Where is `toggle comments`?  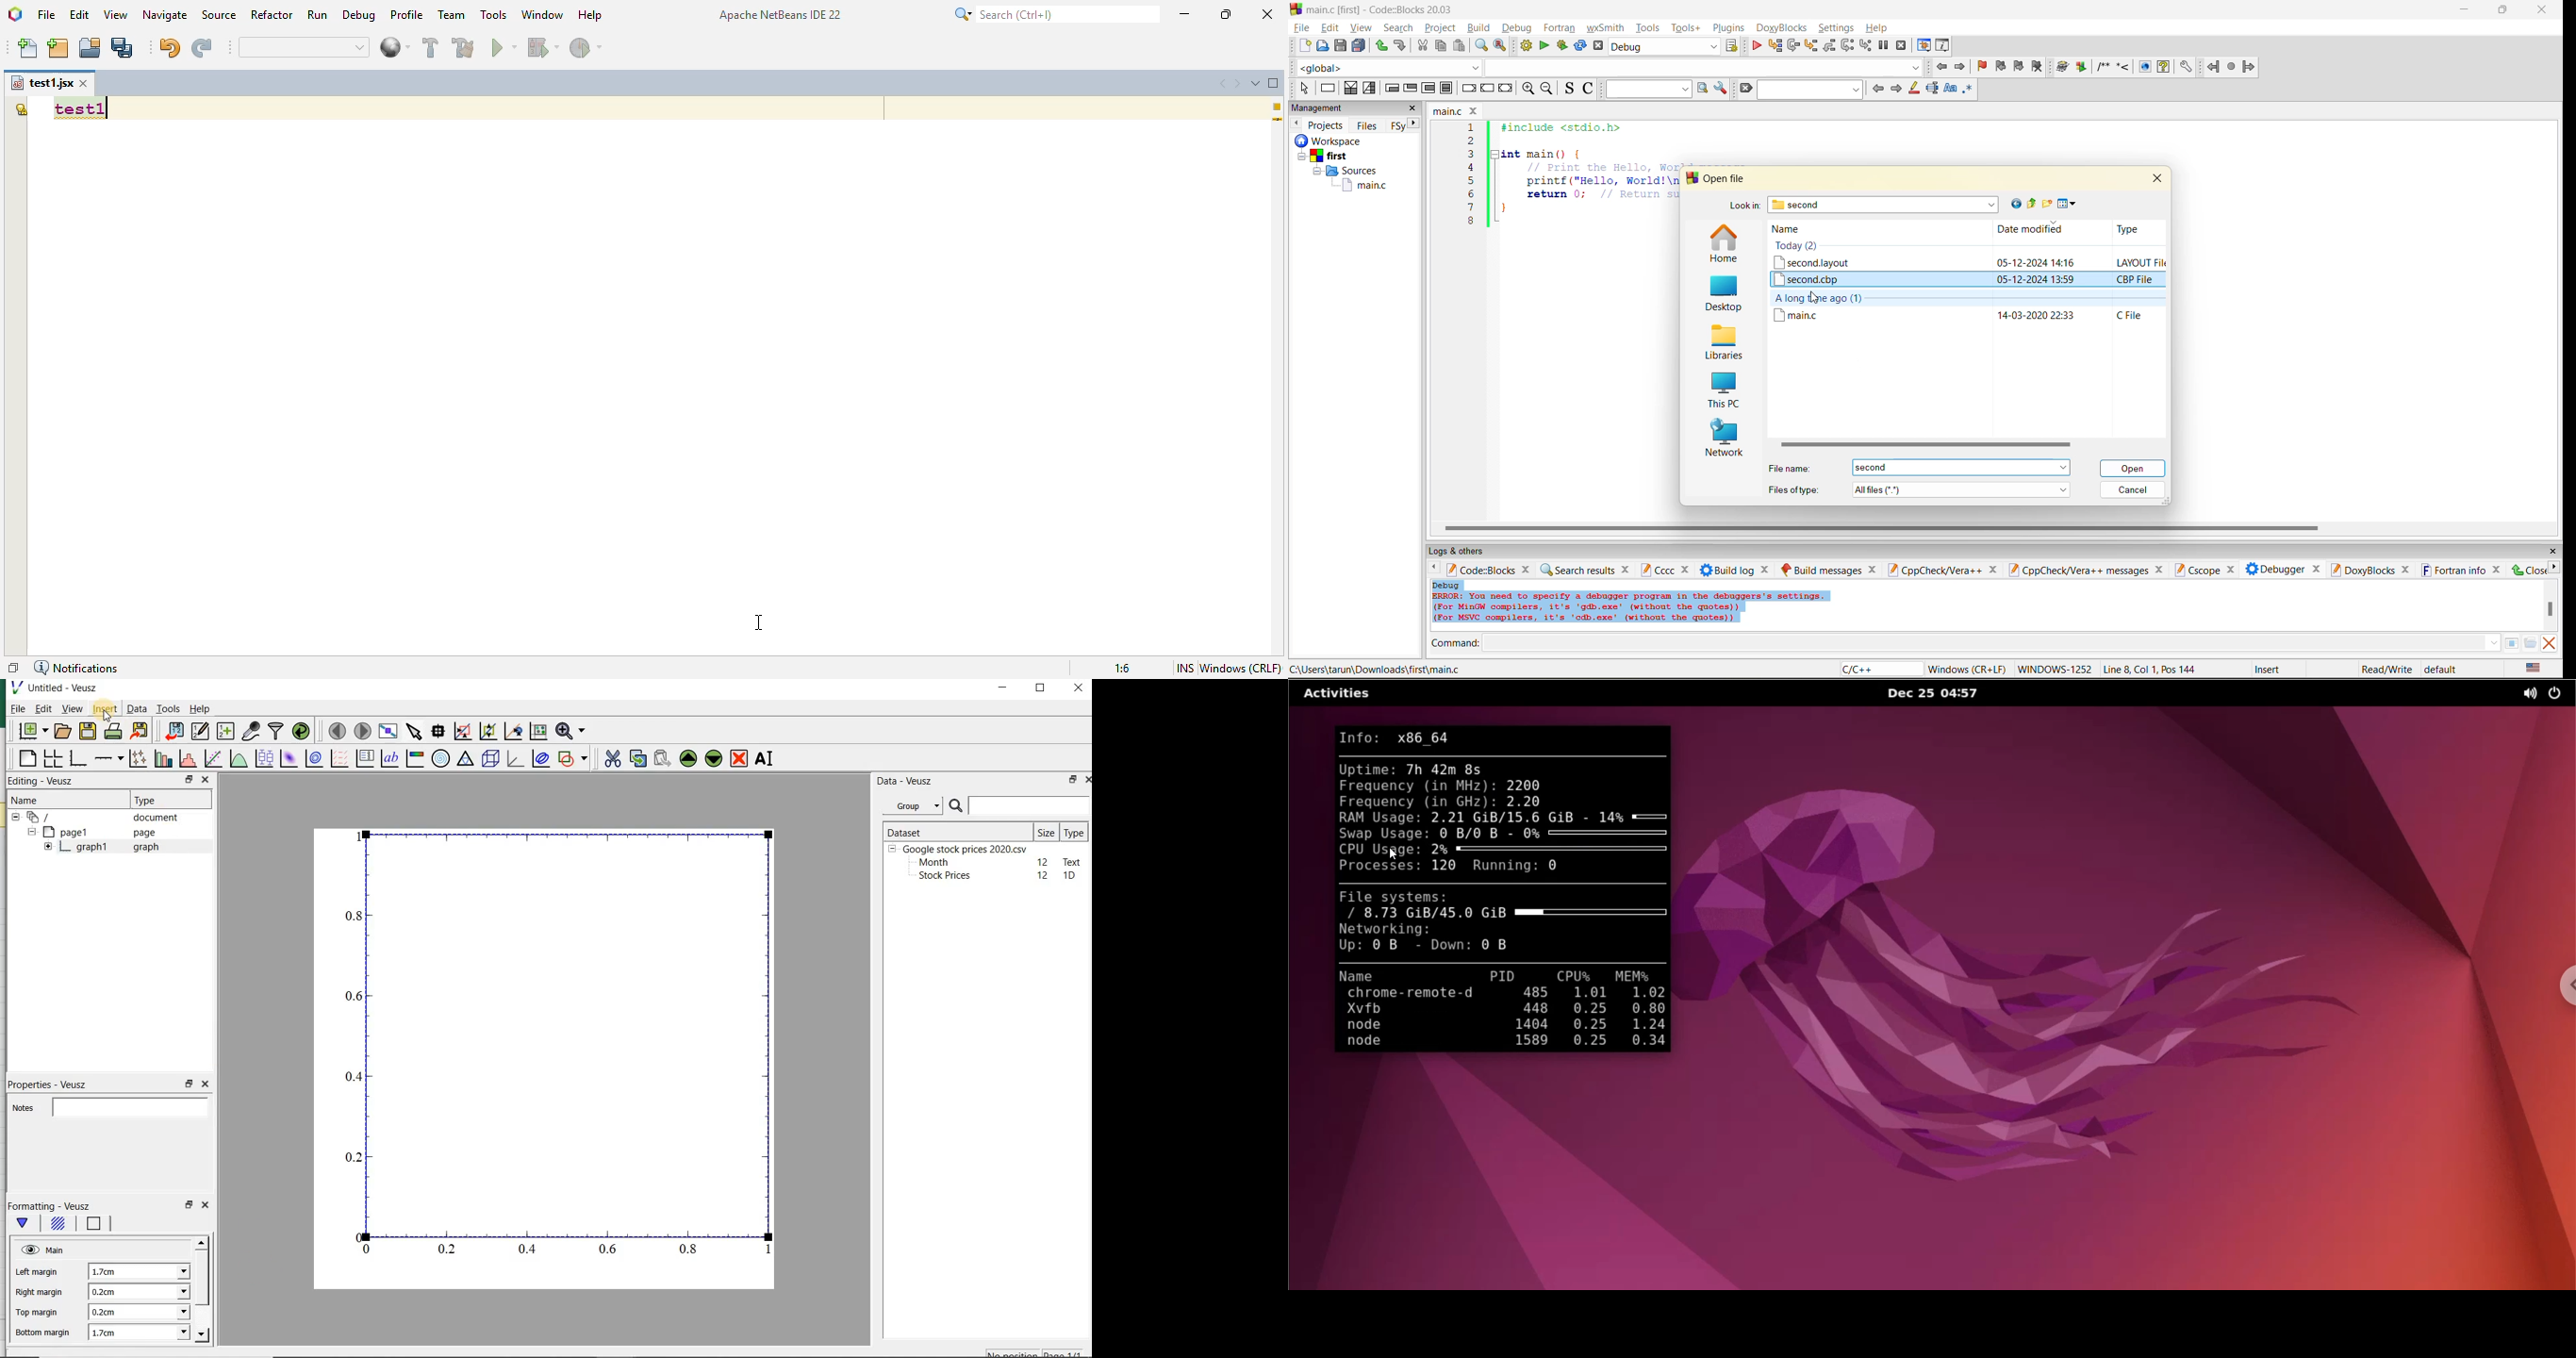
toggle comments is located at coordinates (1590, 88).